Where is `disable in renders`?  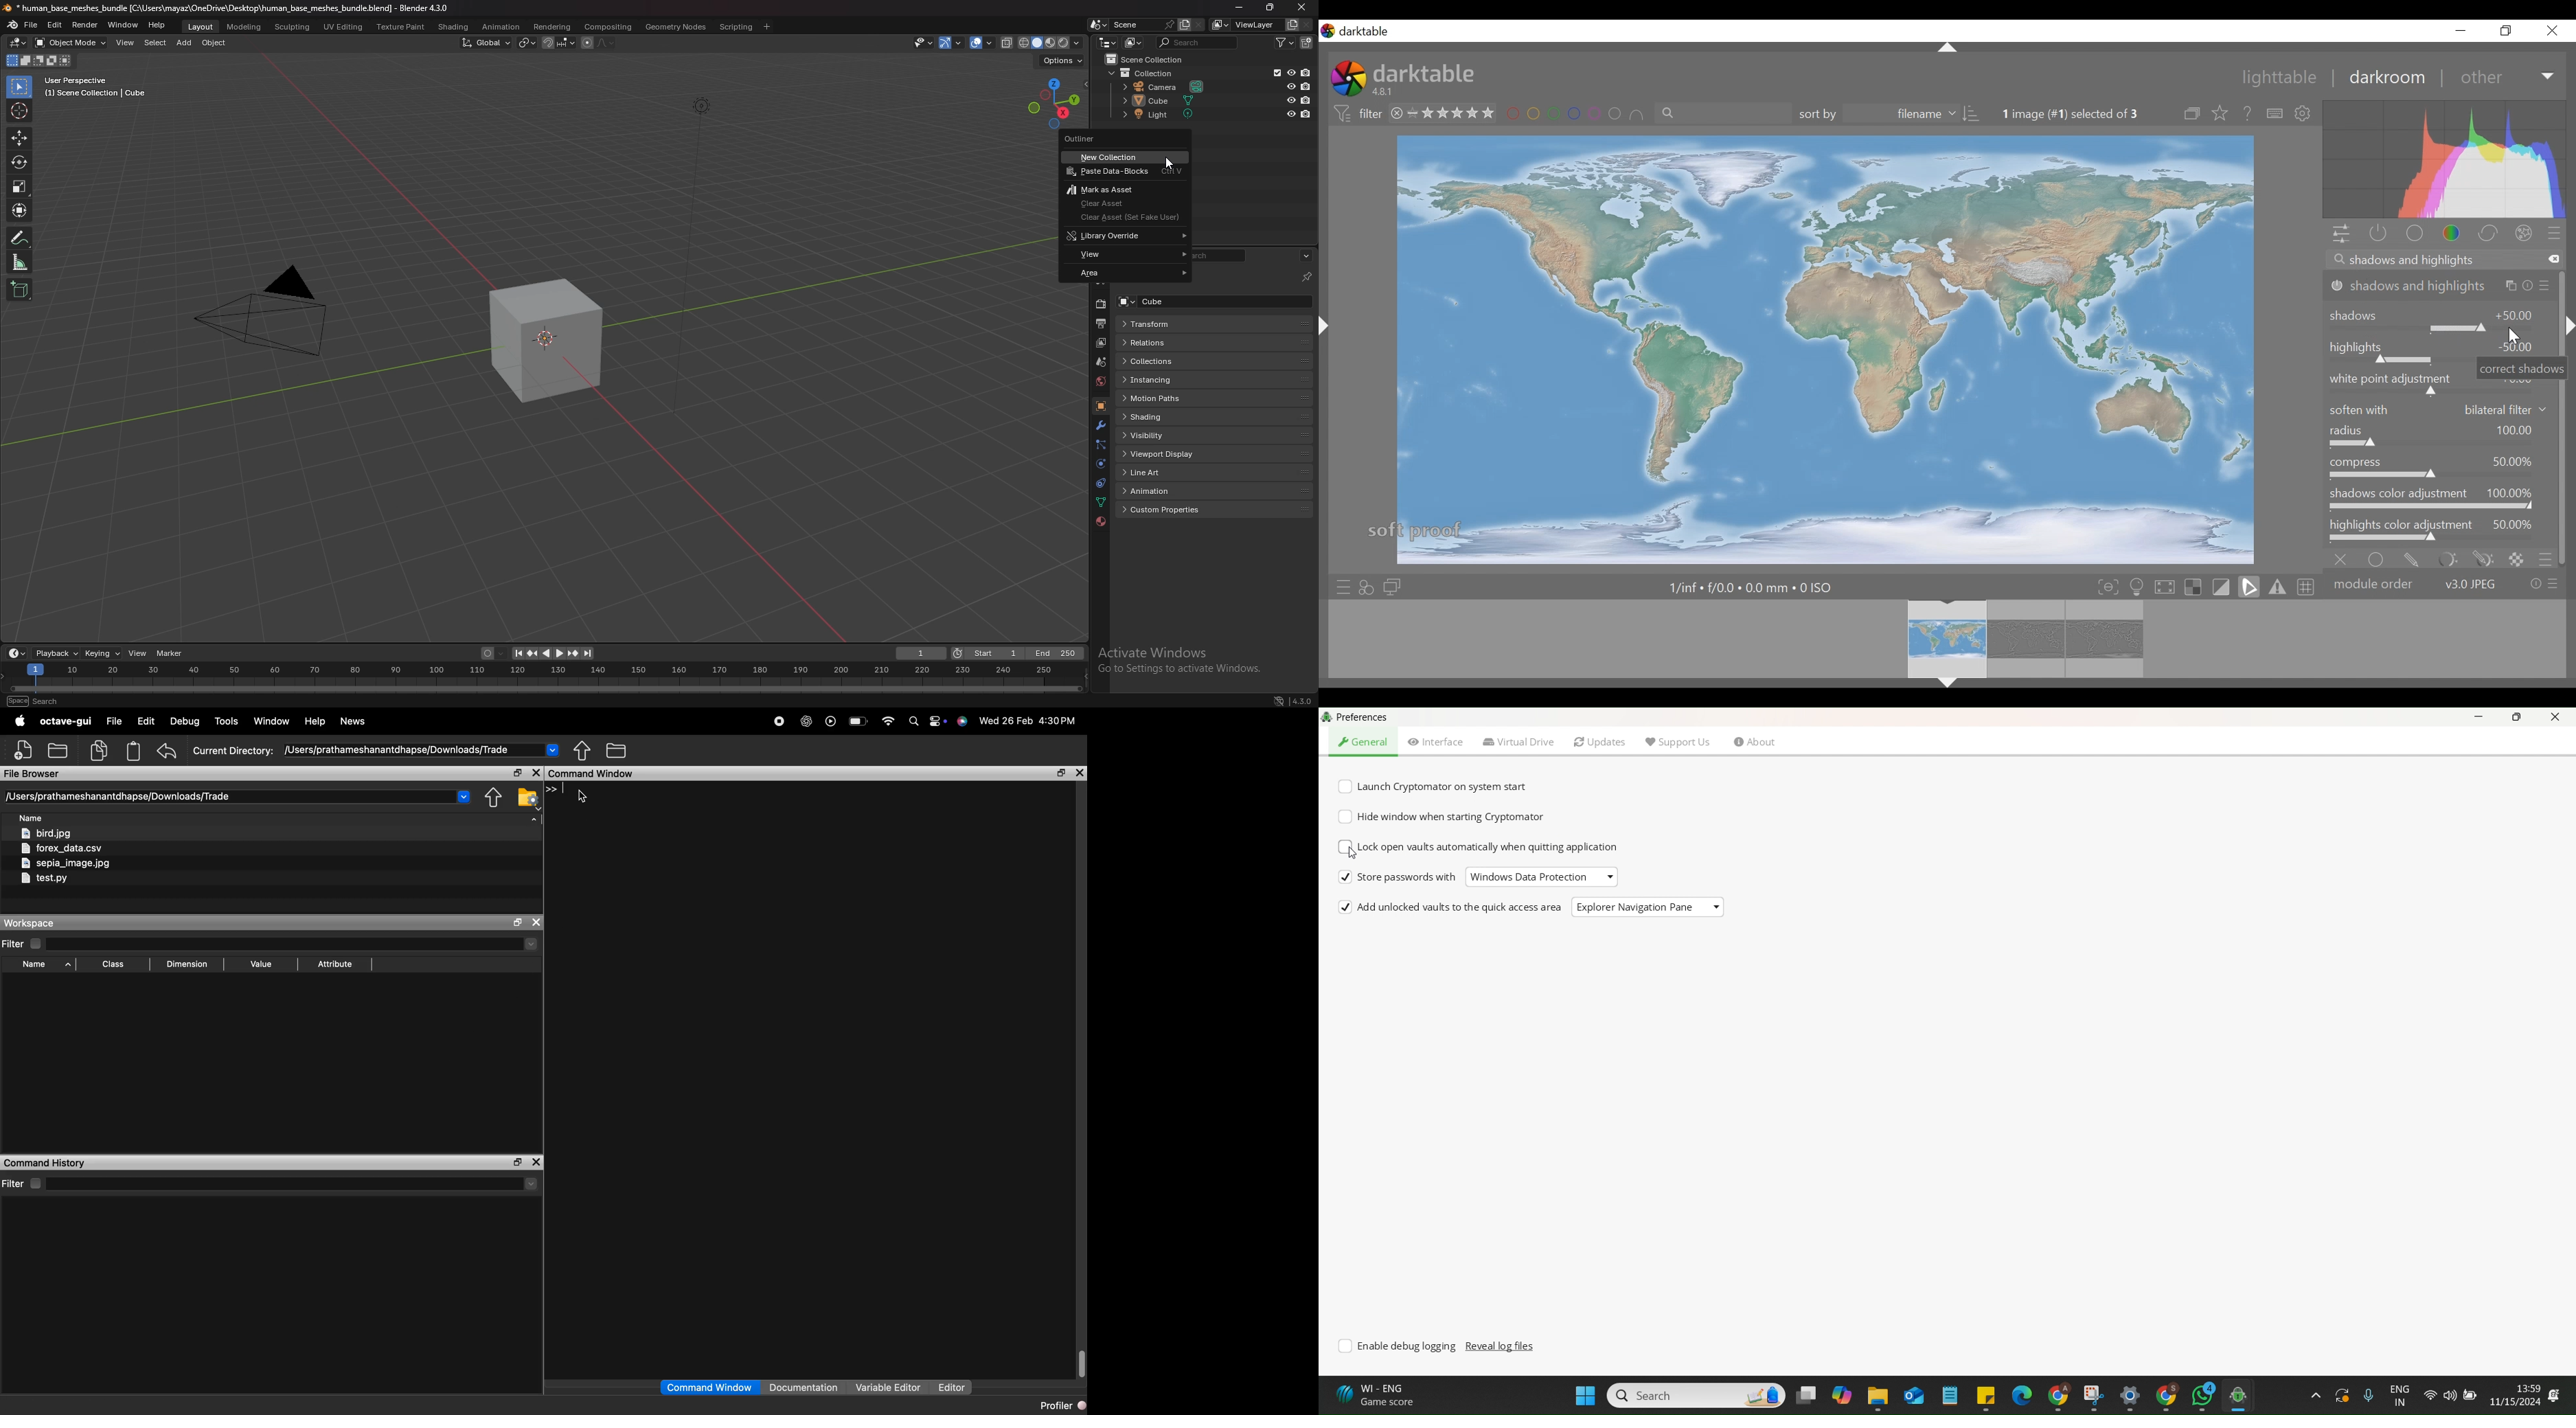
disable in renders is located at coordinates (1306, 71).